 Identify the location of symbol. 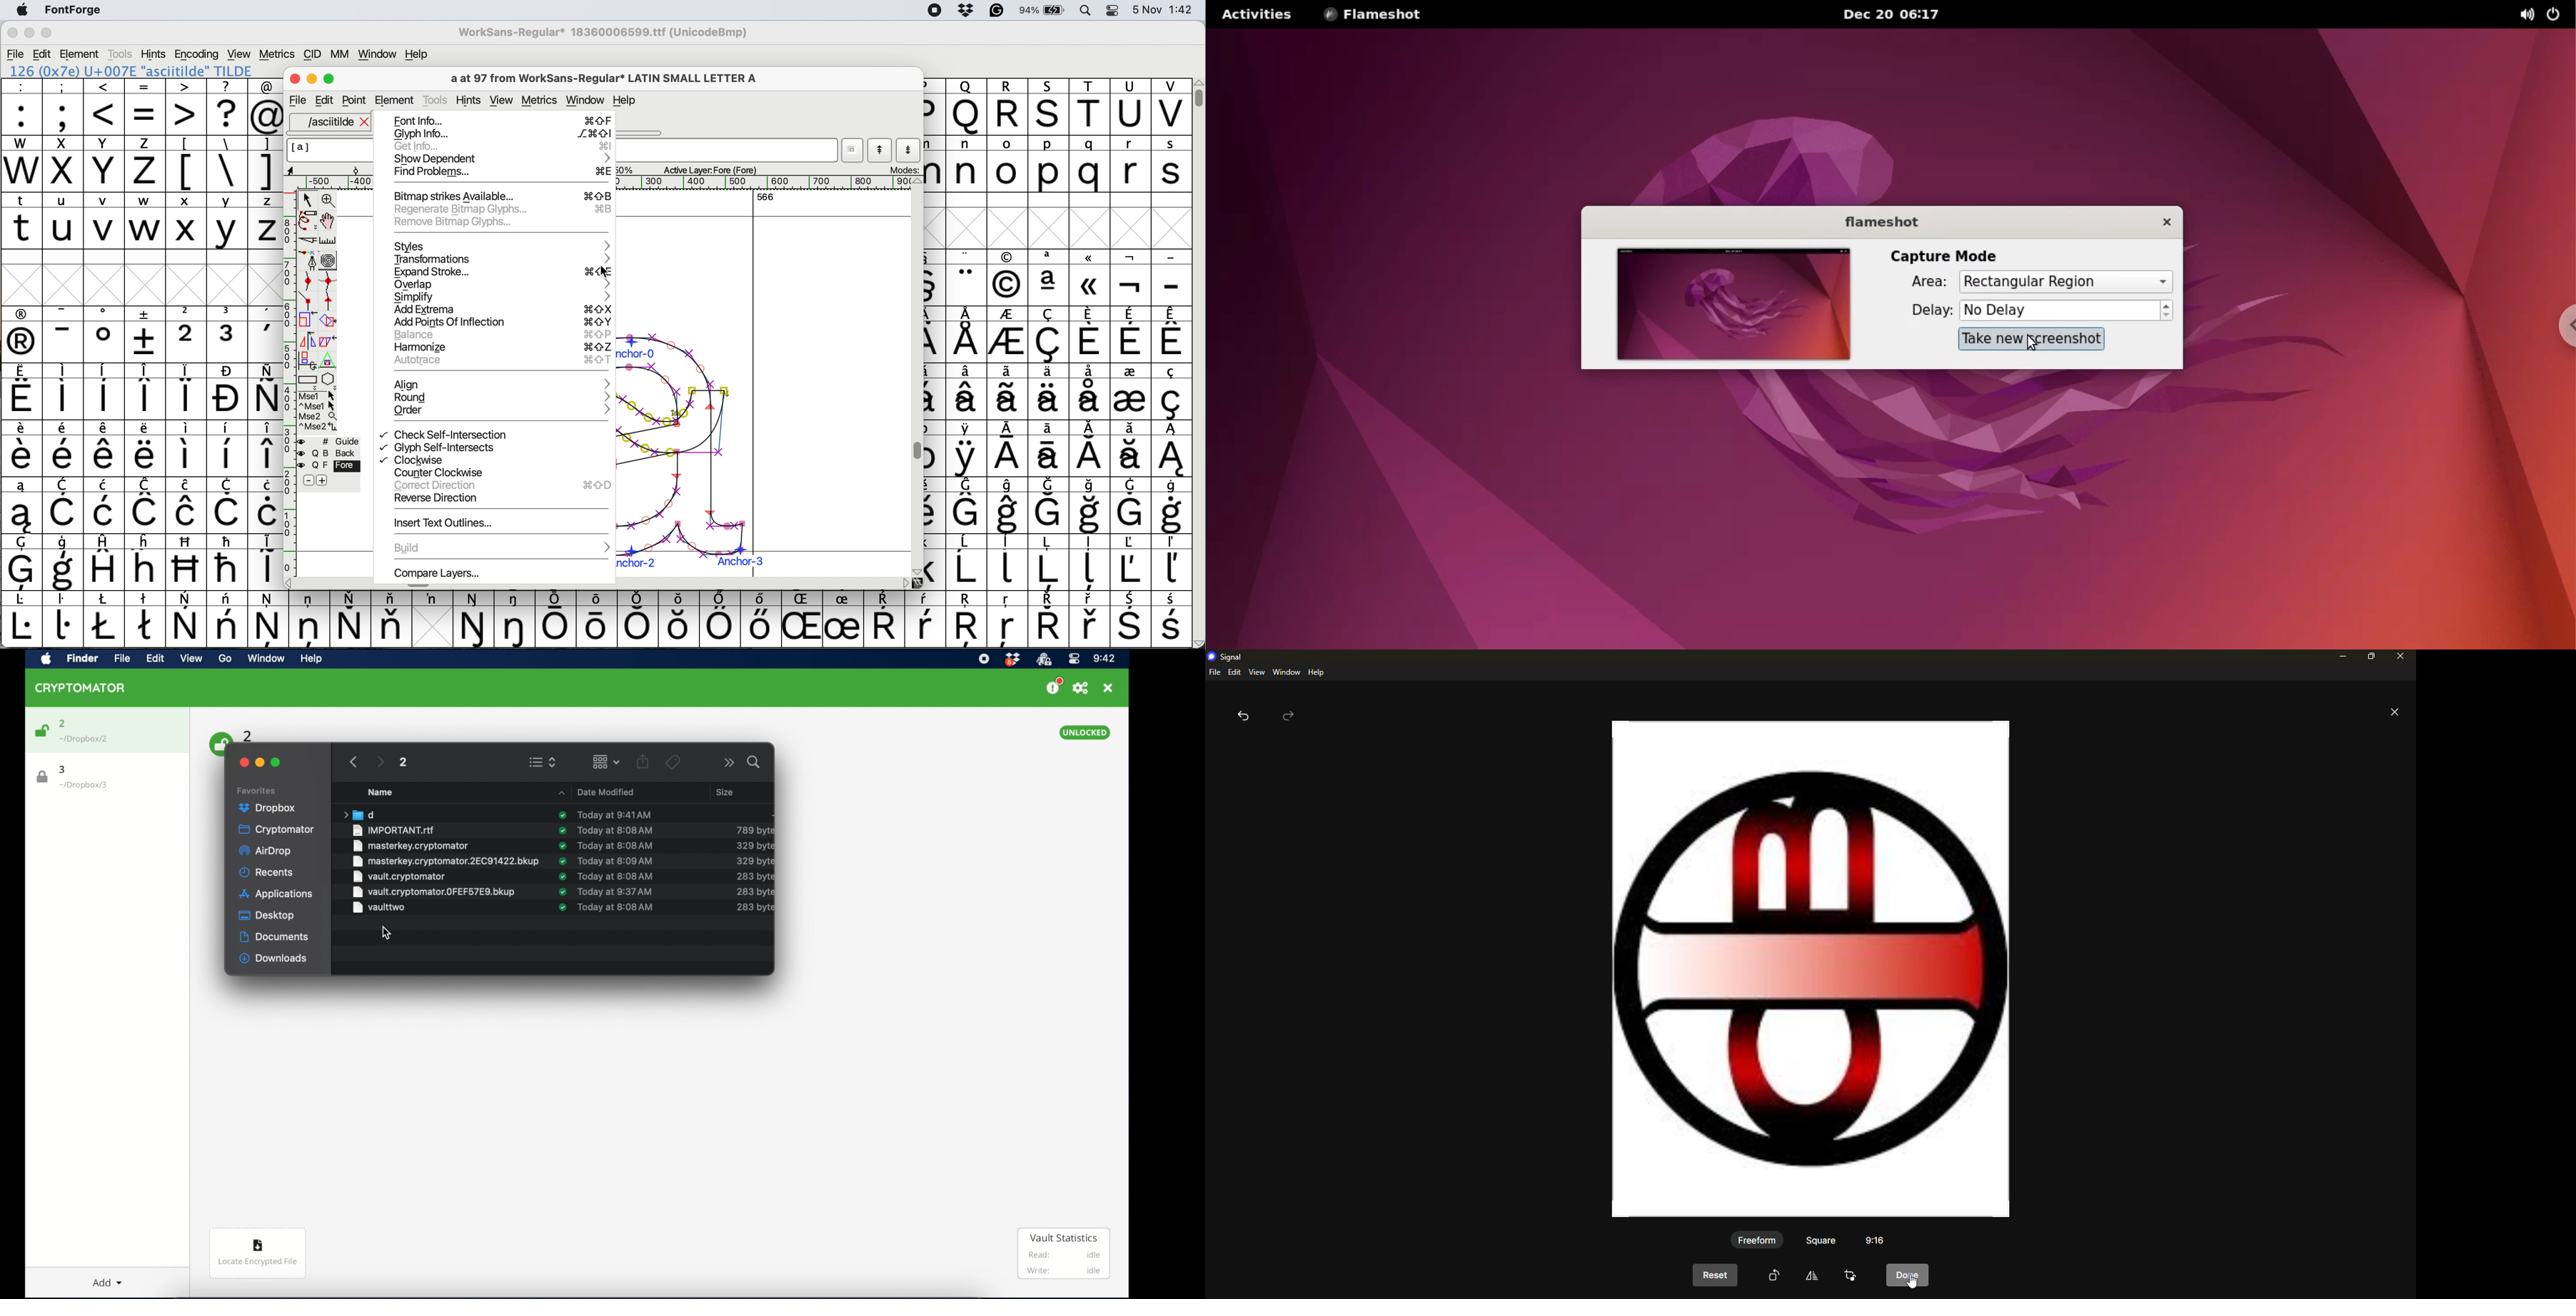
(64, 335).